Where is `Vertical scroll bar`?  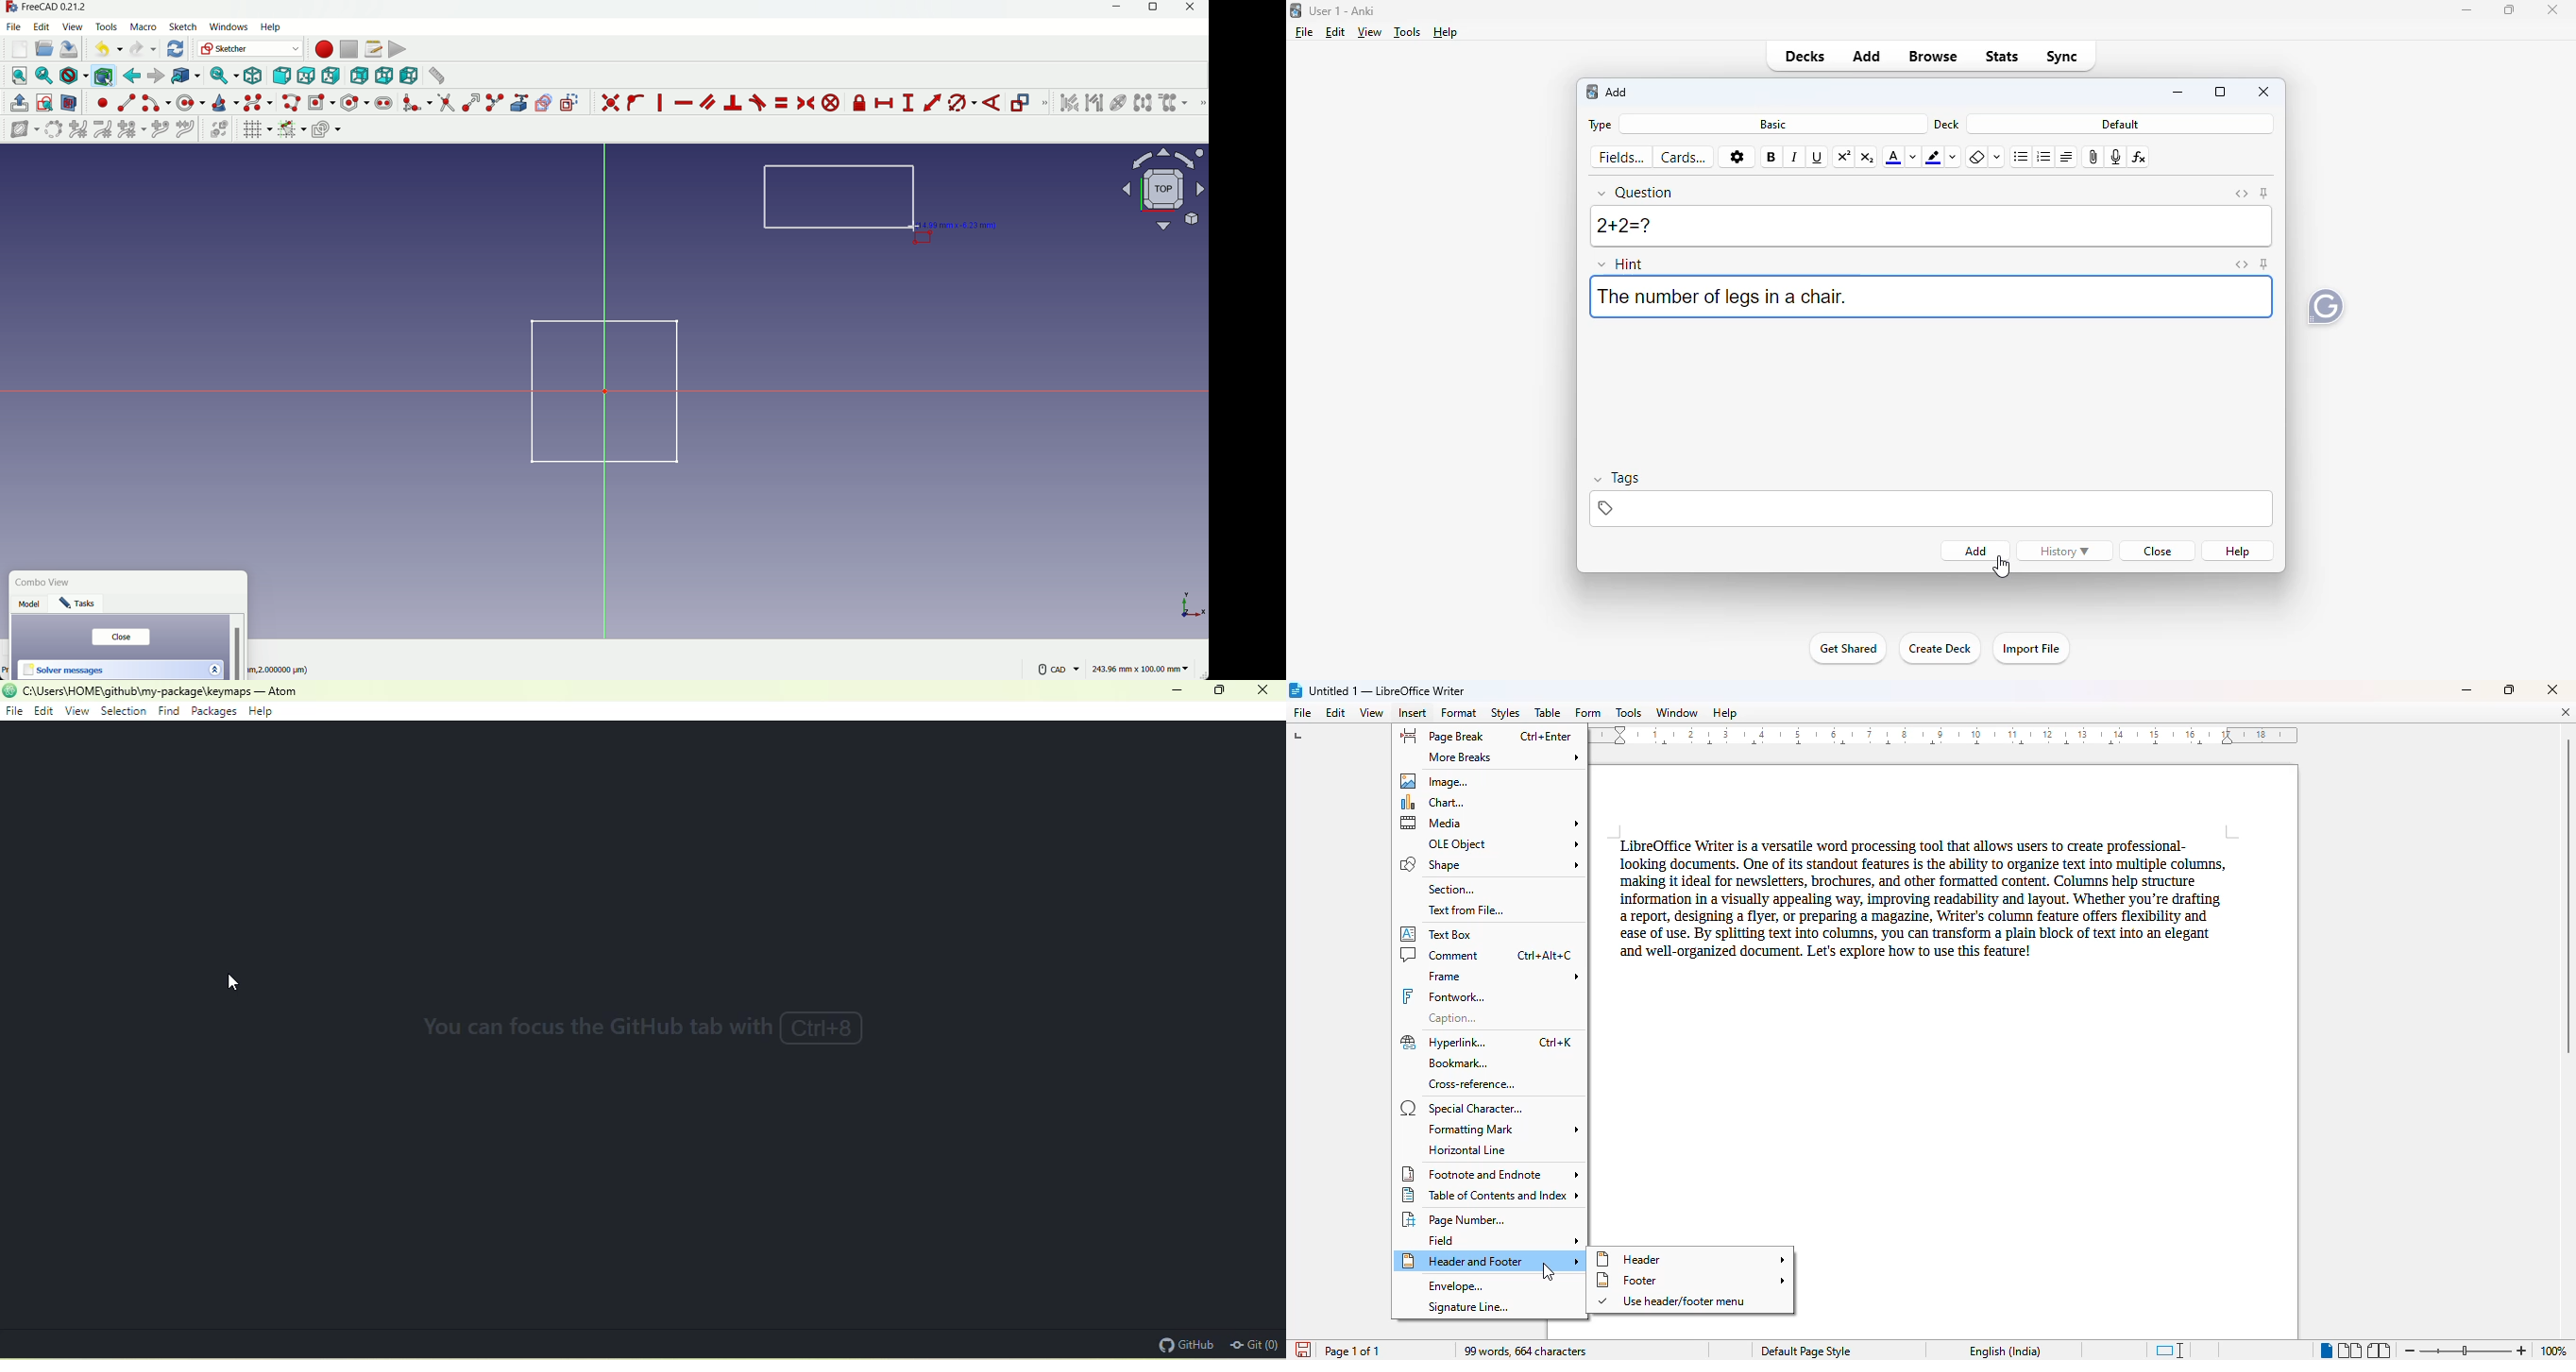 Vertical scroll bar is located at coordinates (2568, 896).